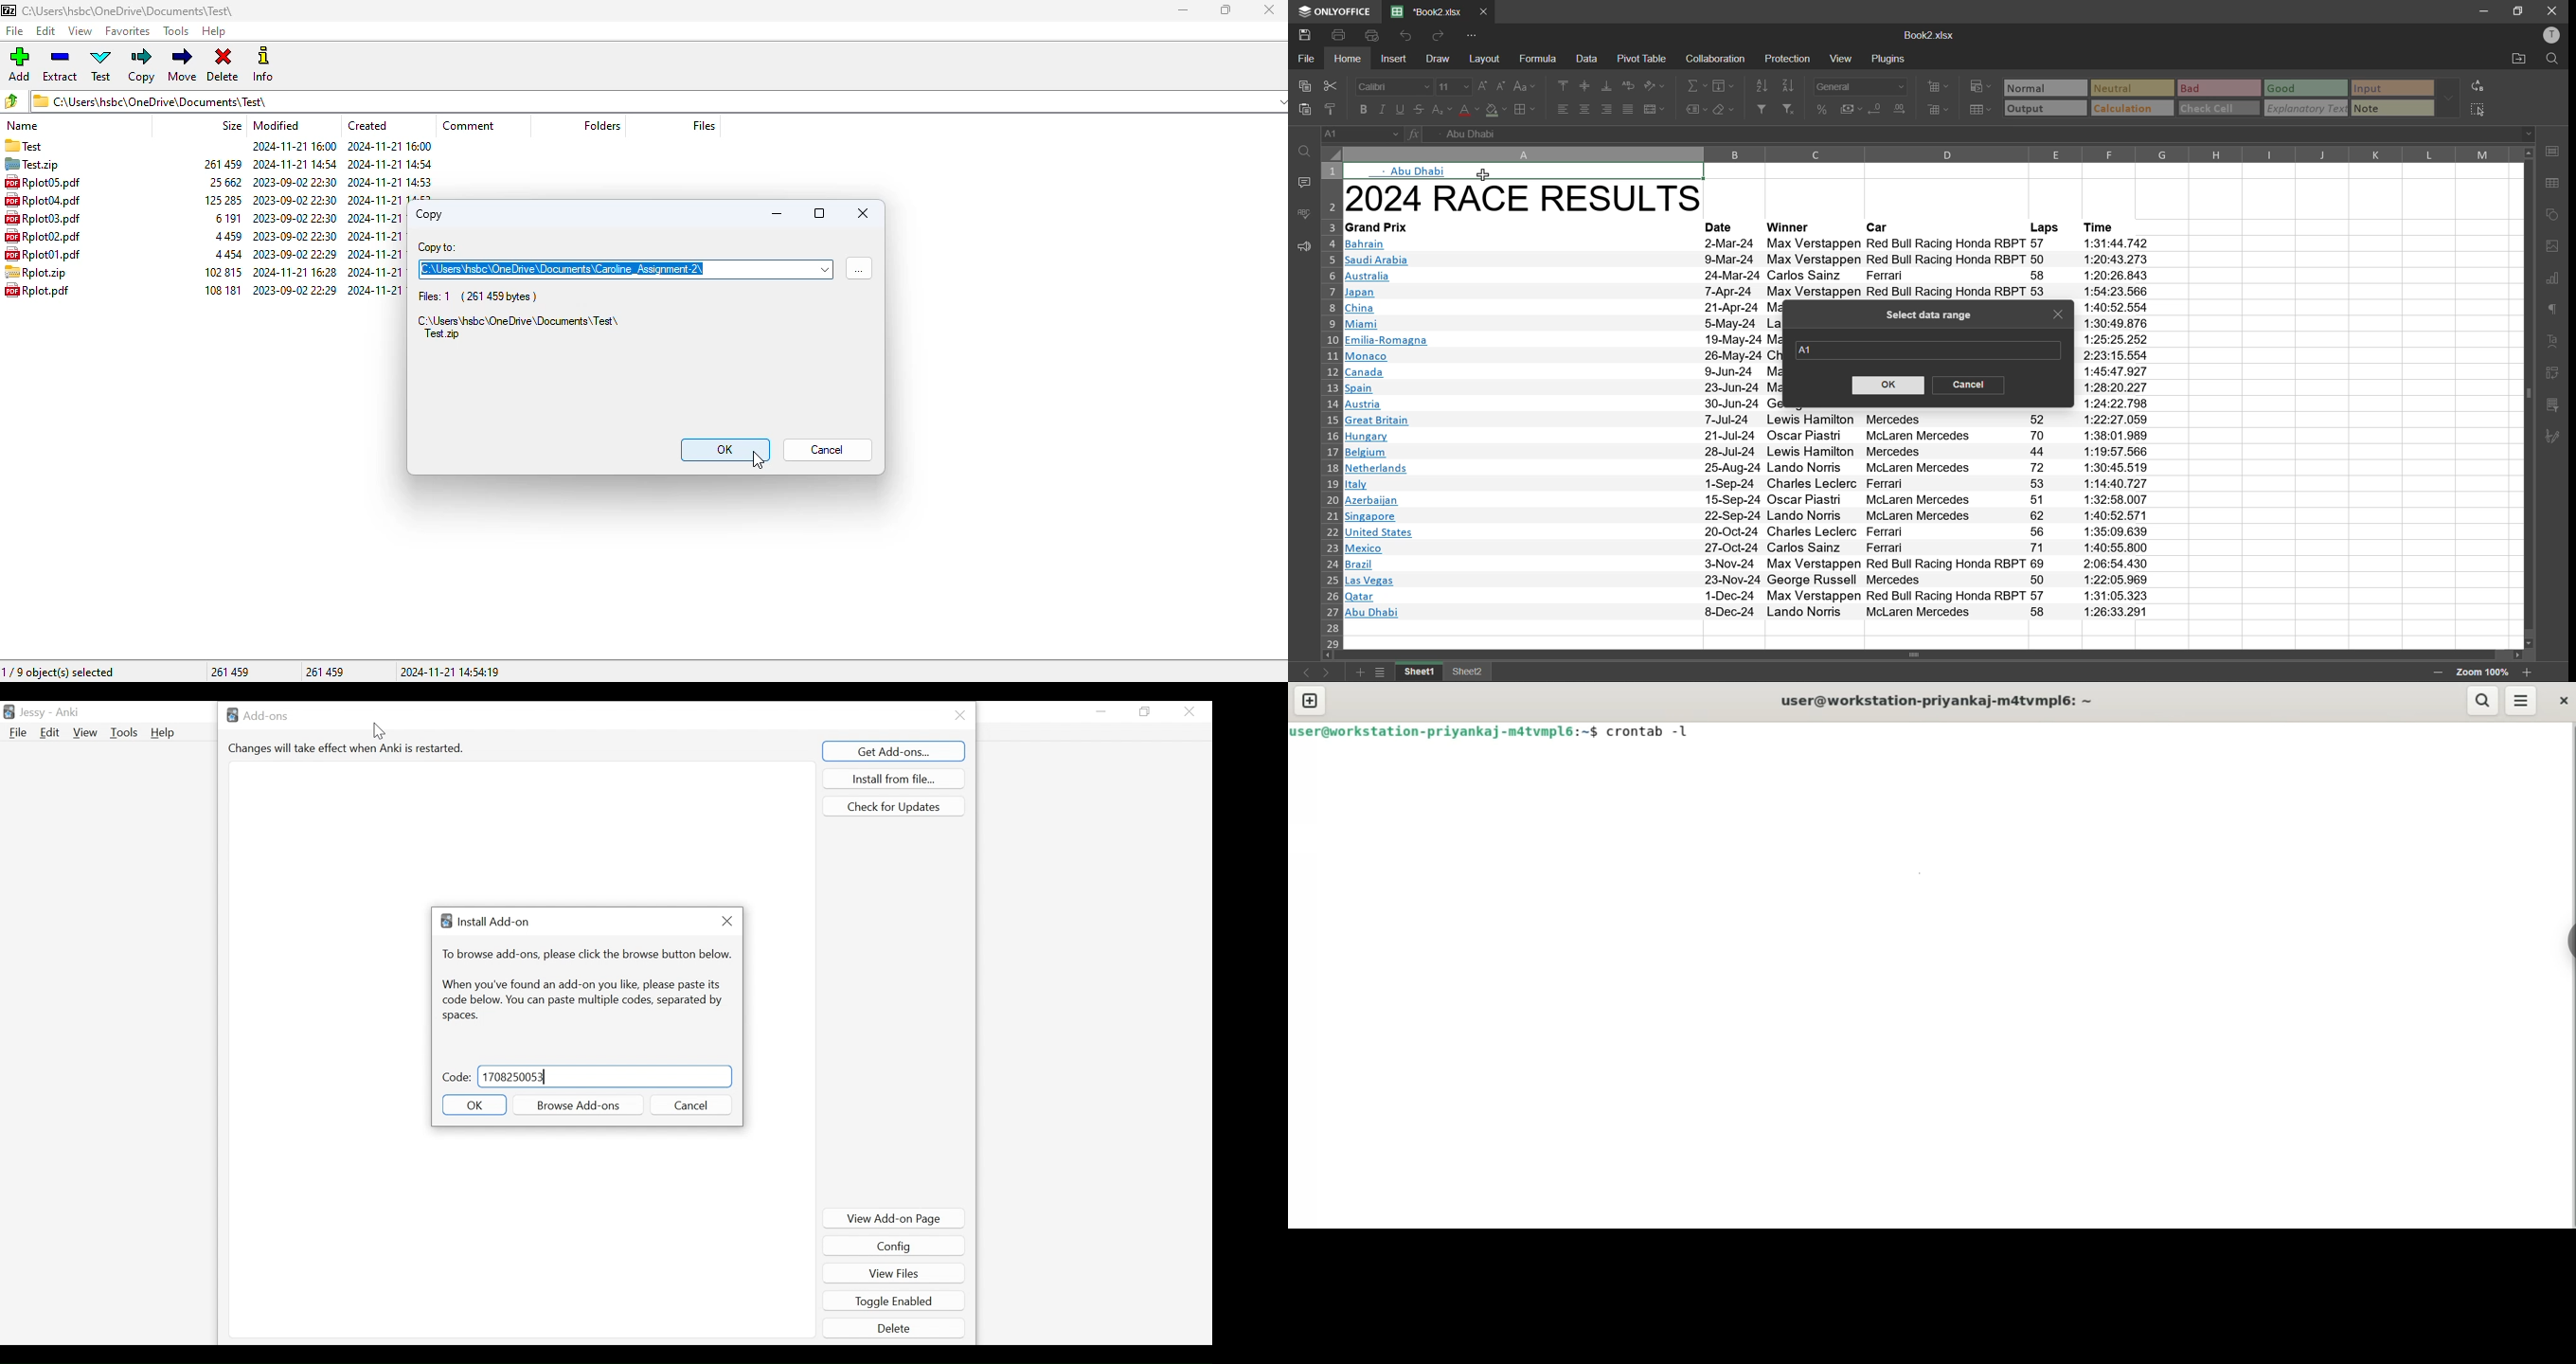 Image resolution: width=2576 pixels, height=1372 pixels. What do you see at coordinates (1301, 108) in the screenshot?
I see `paste` at bounding box center [1301, 108].